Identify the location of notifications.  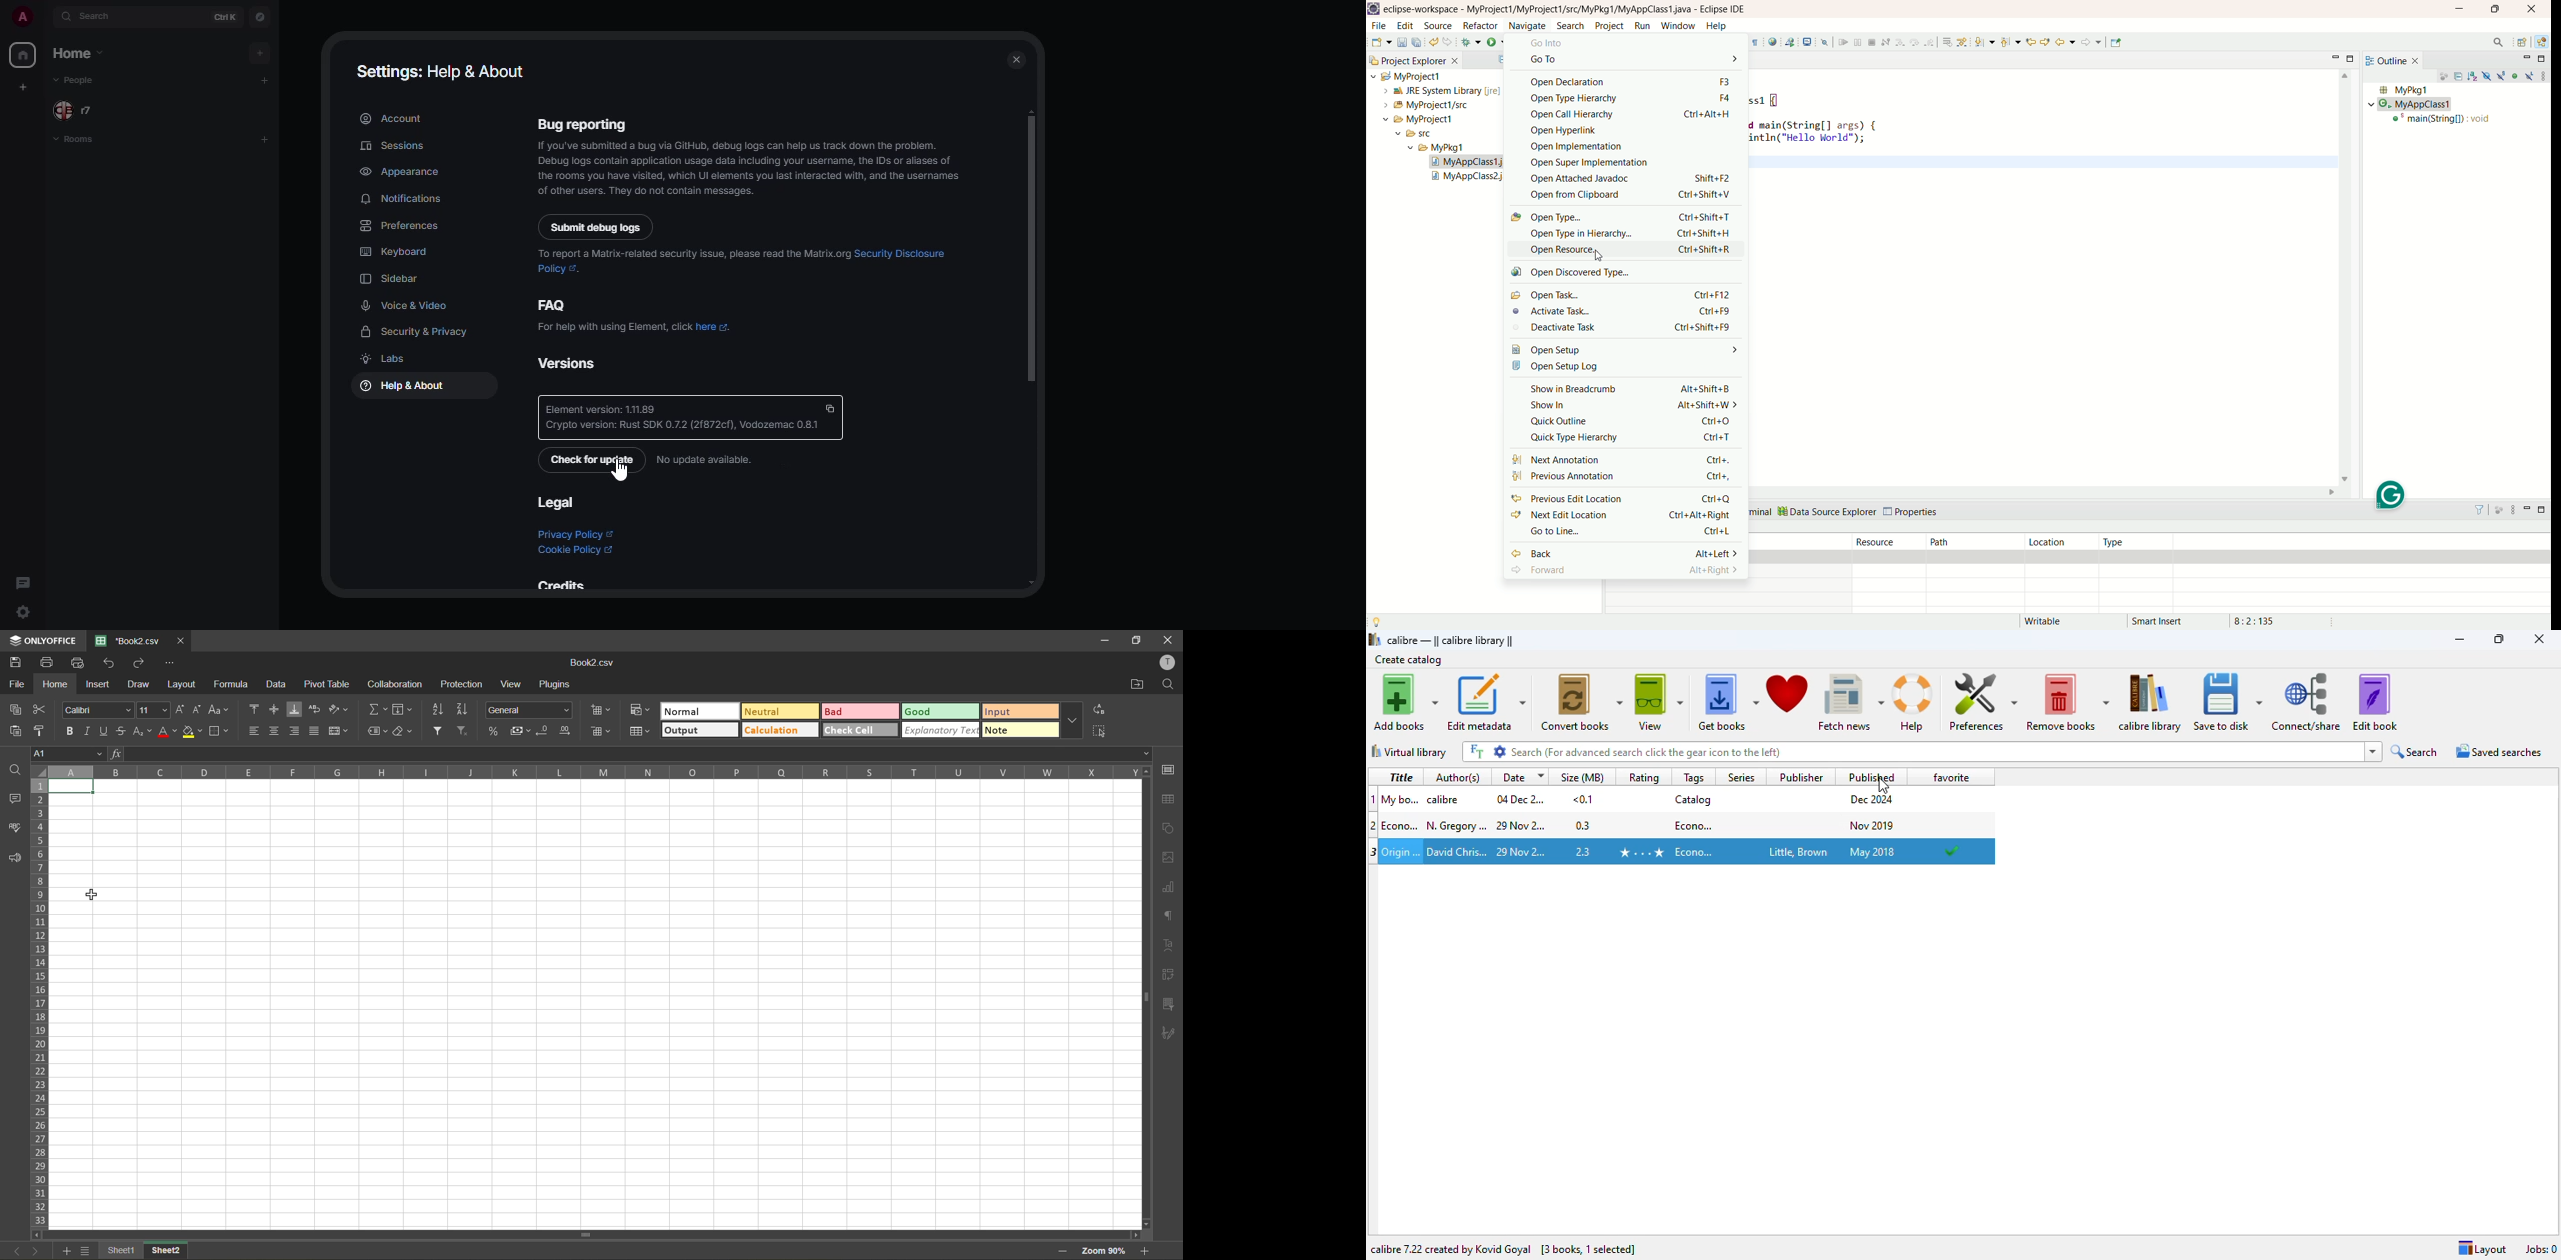
(404, 199).